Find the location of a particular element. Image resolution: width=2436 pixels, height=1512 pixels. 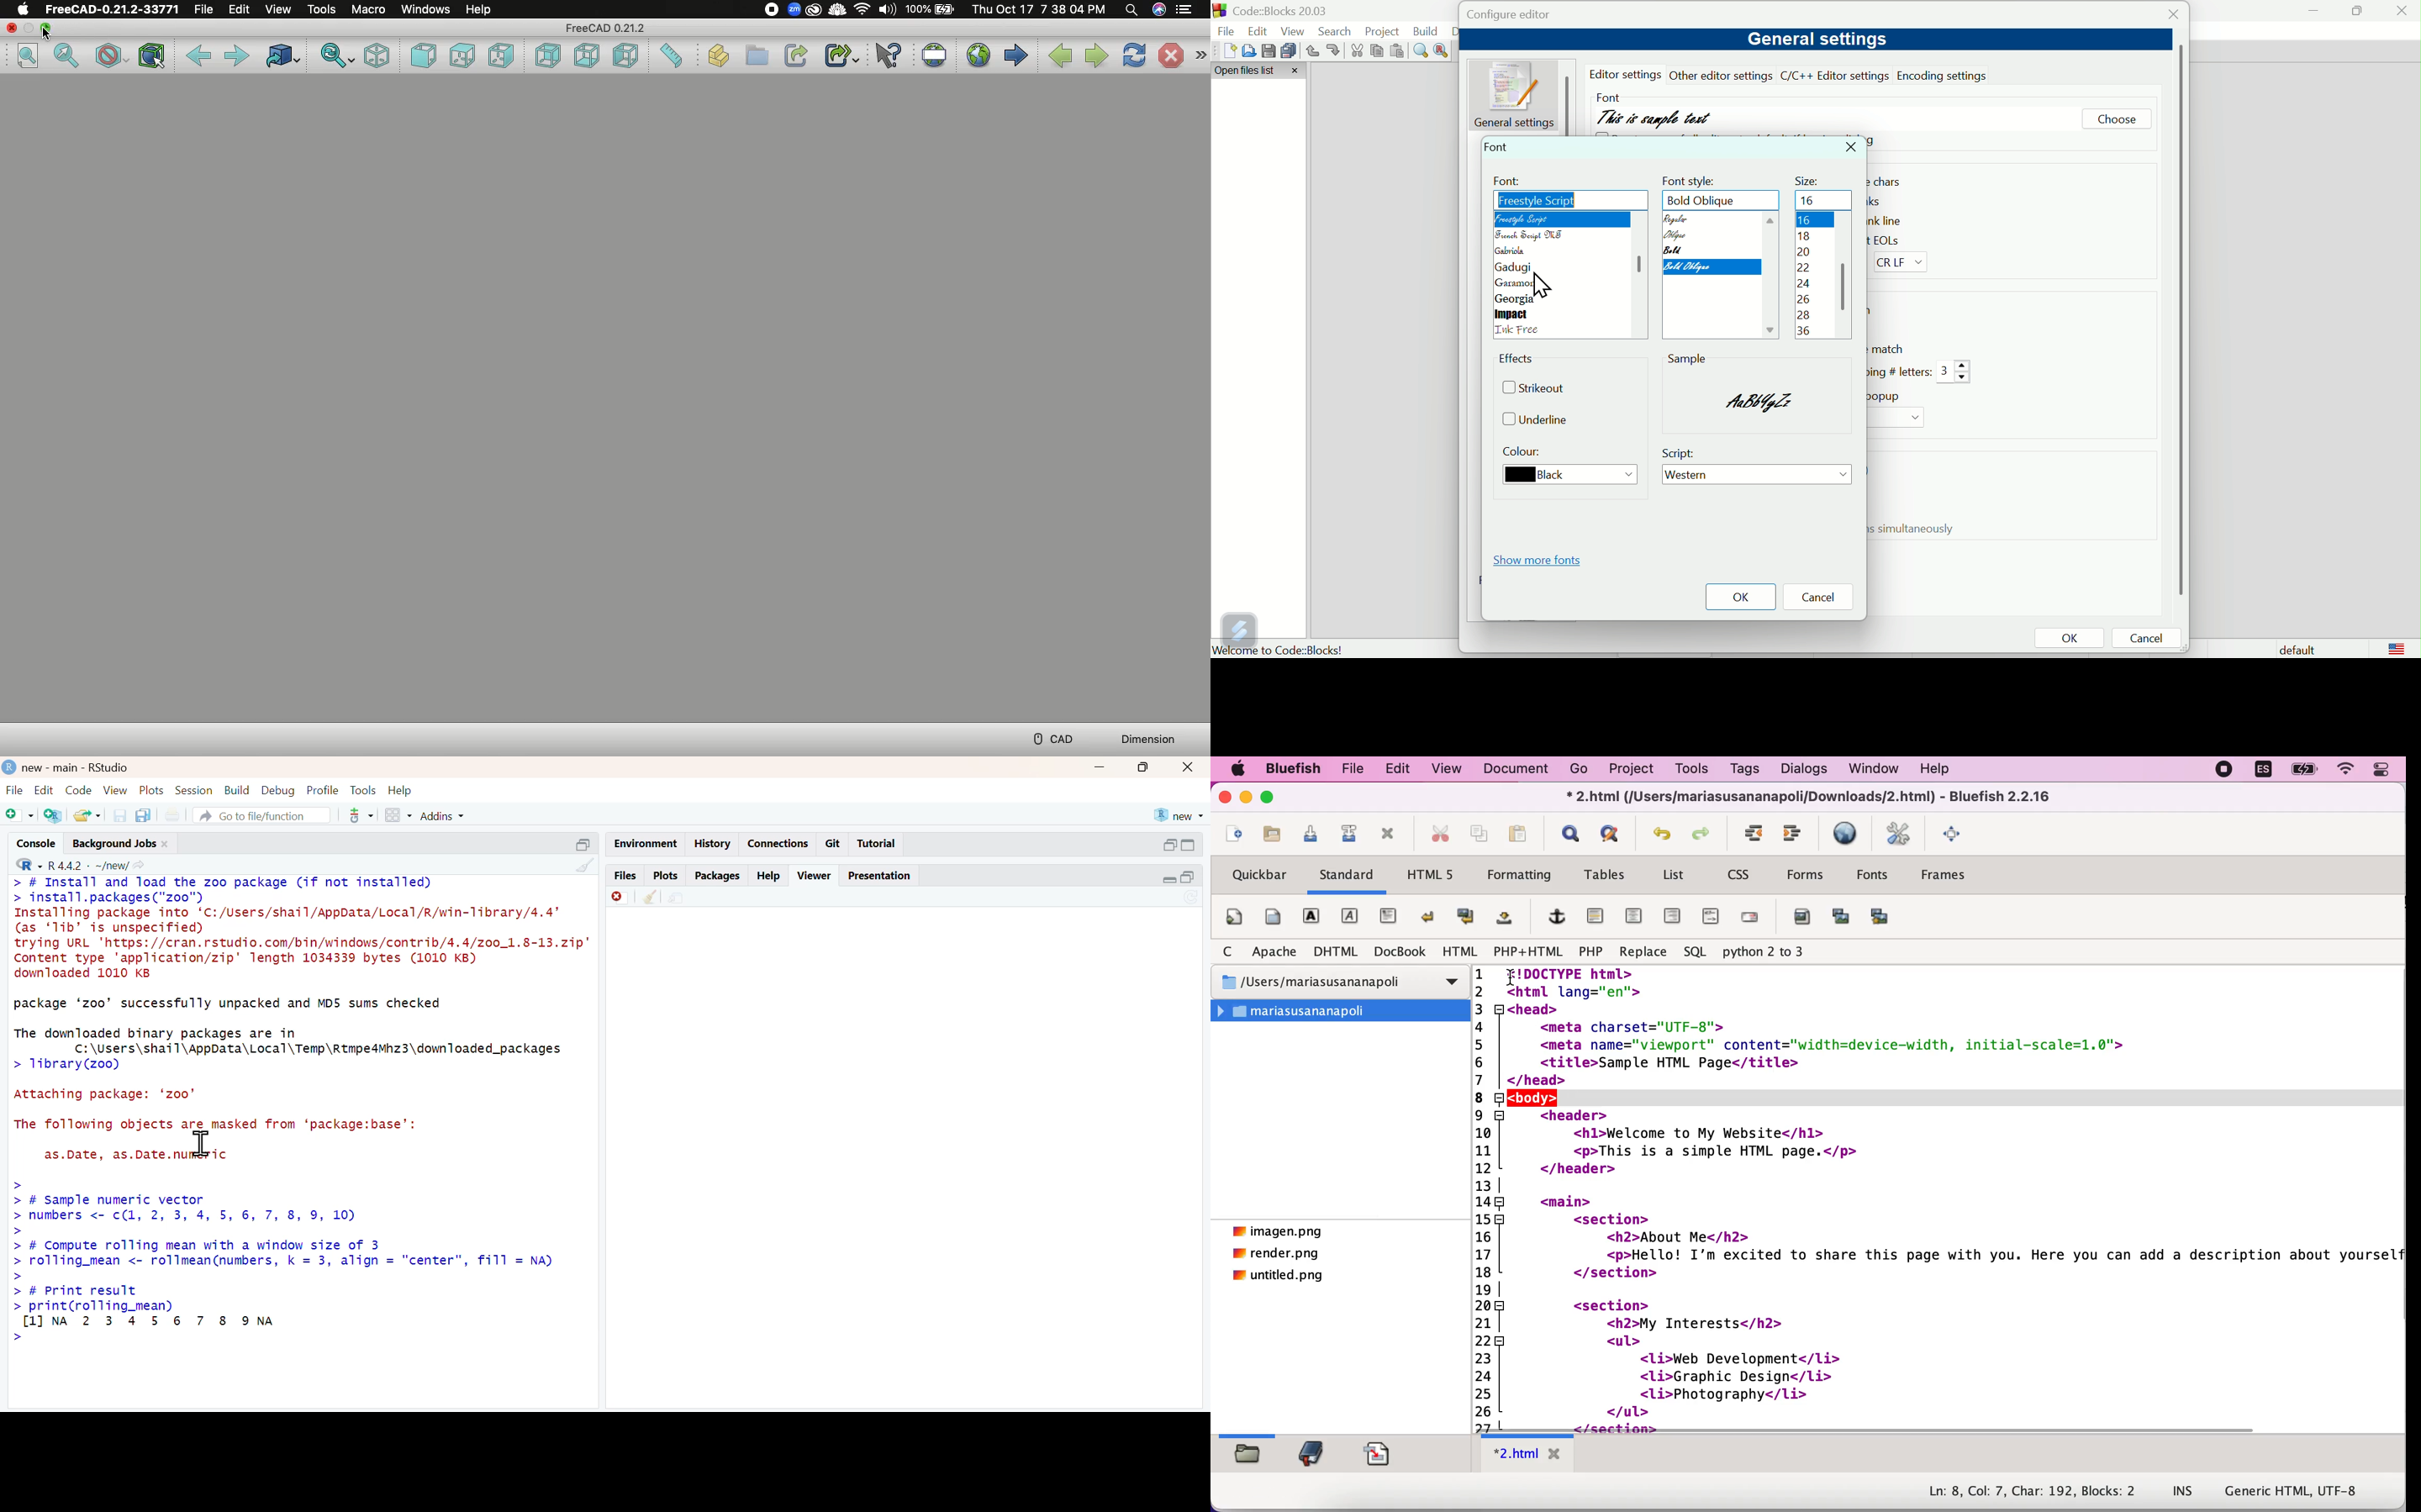

help is located at coordinates (400, 790).